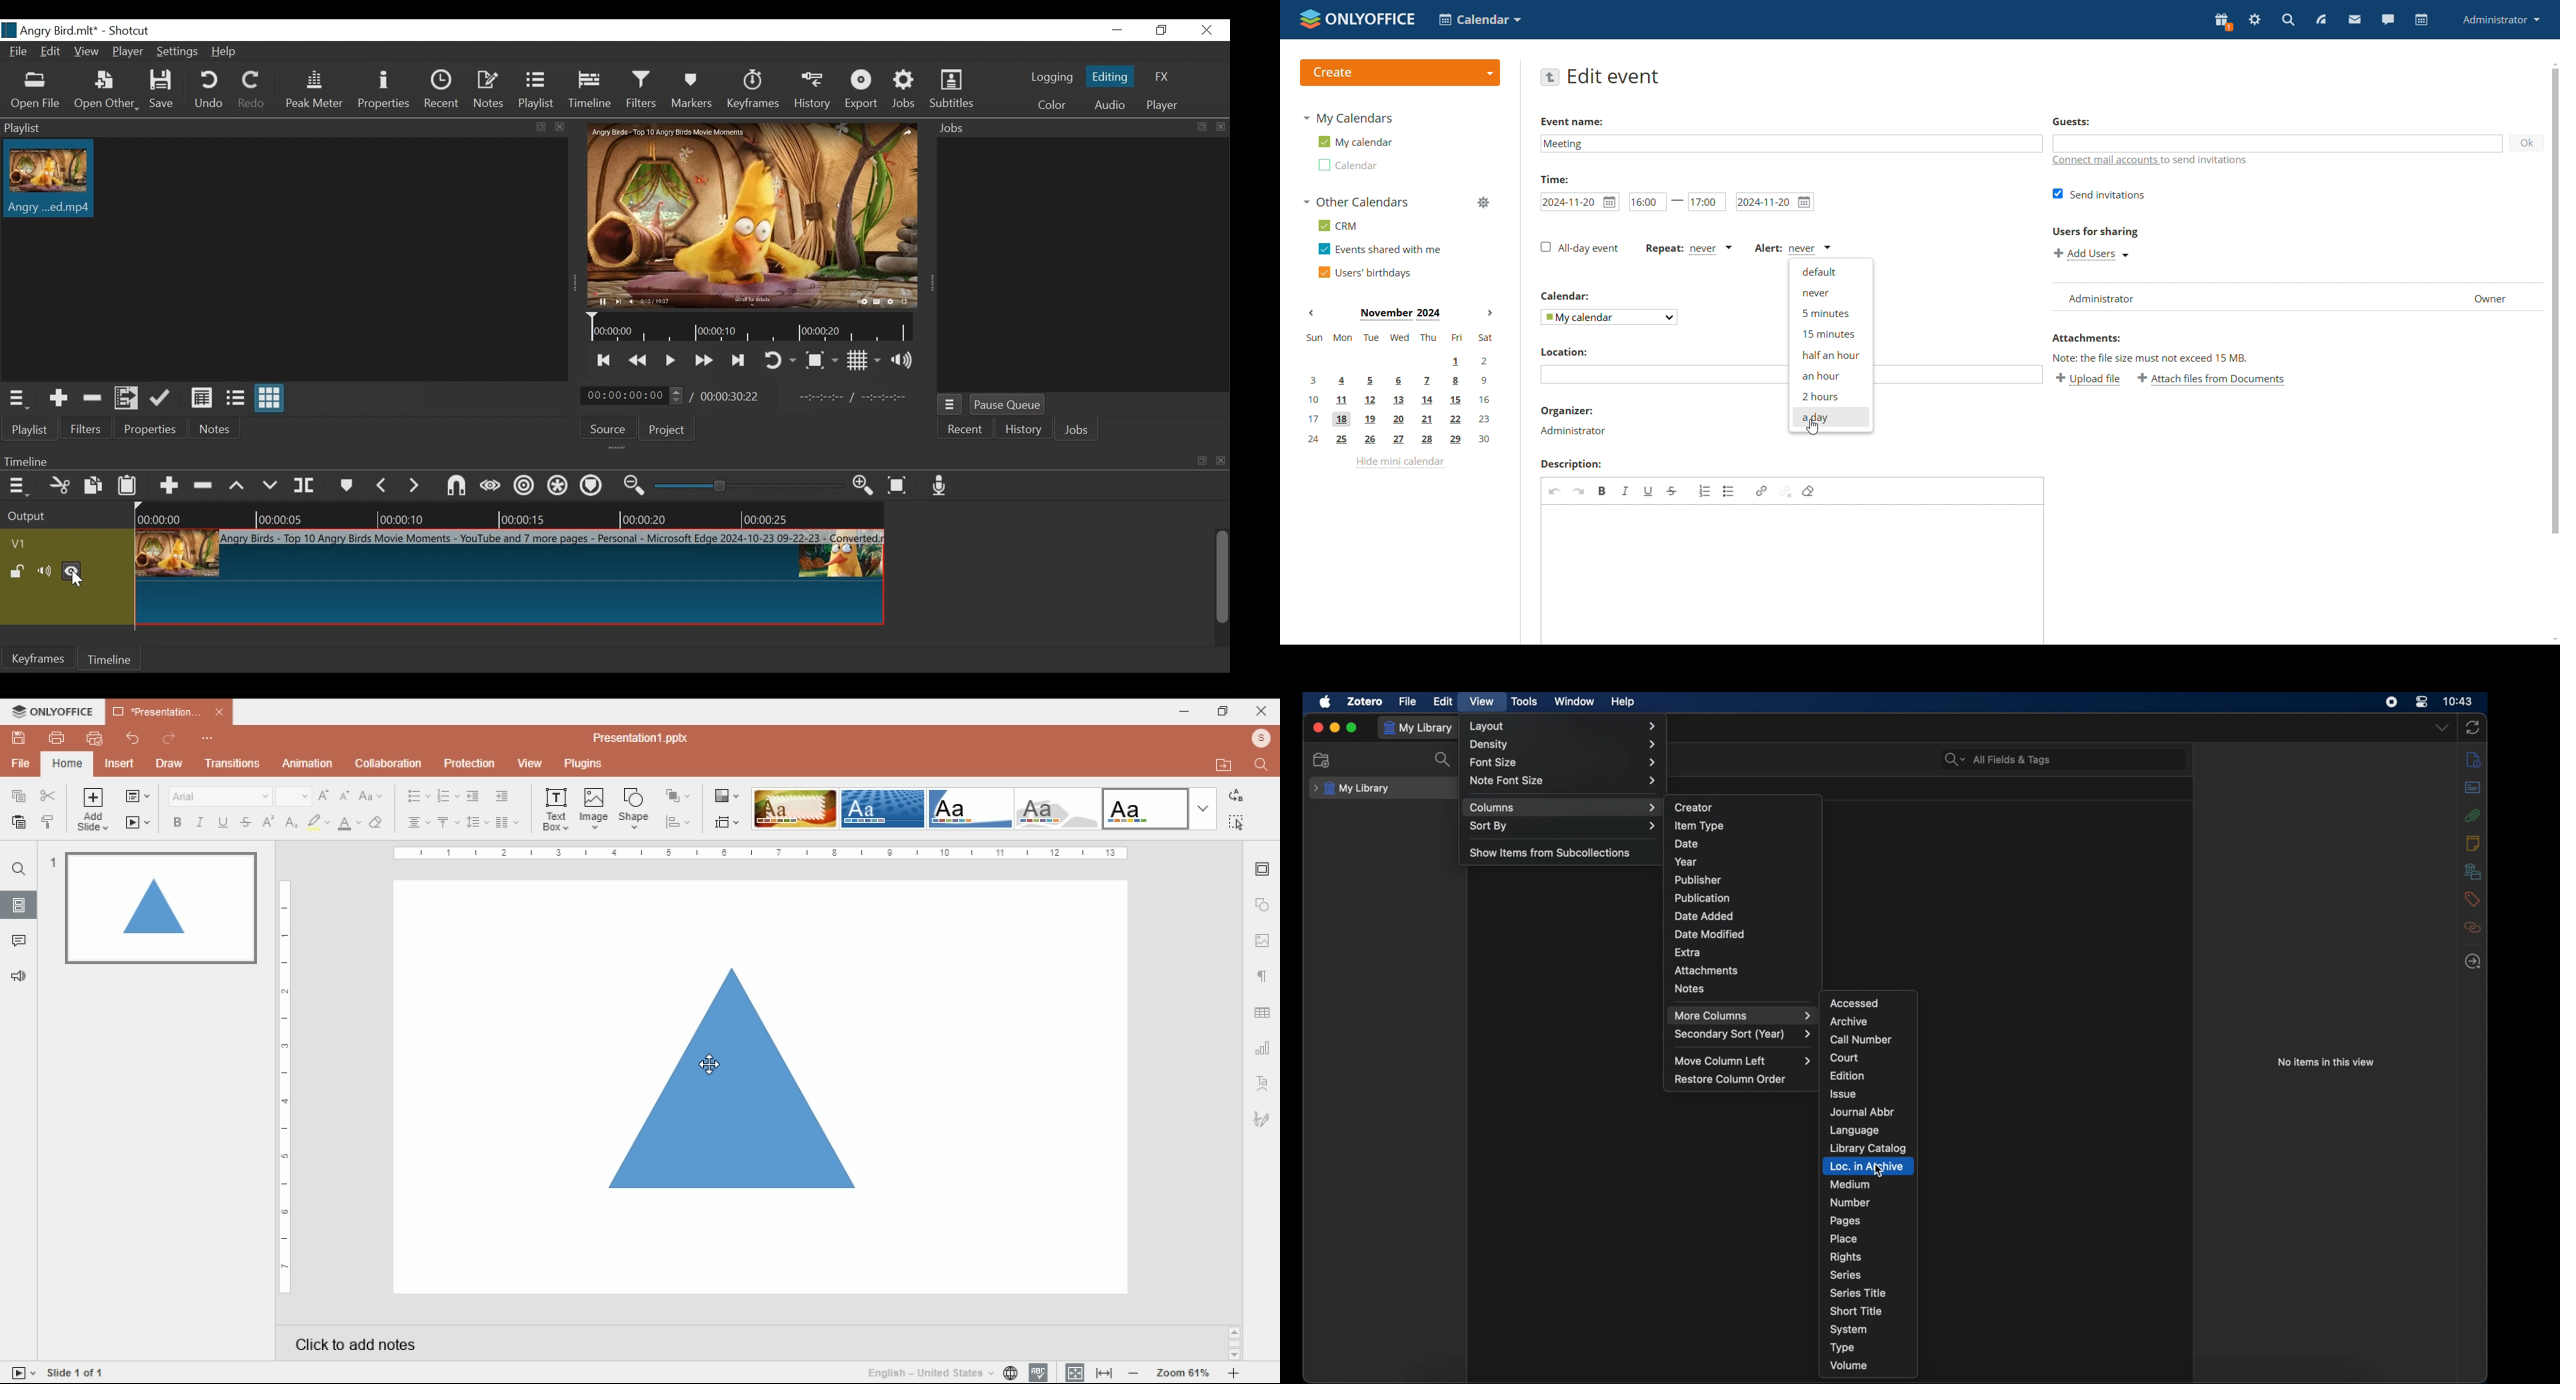  I want to click on Subtitles, so click(952, 89).